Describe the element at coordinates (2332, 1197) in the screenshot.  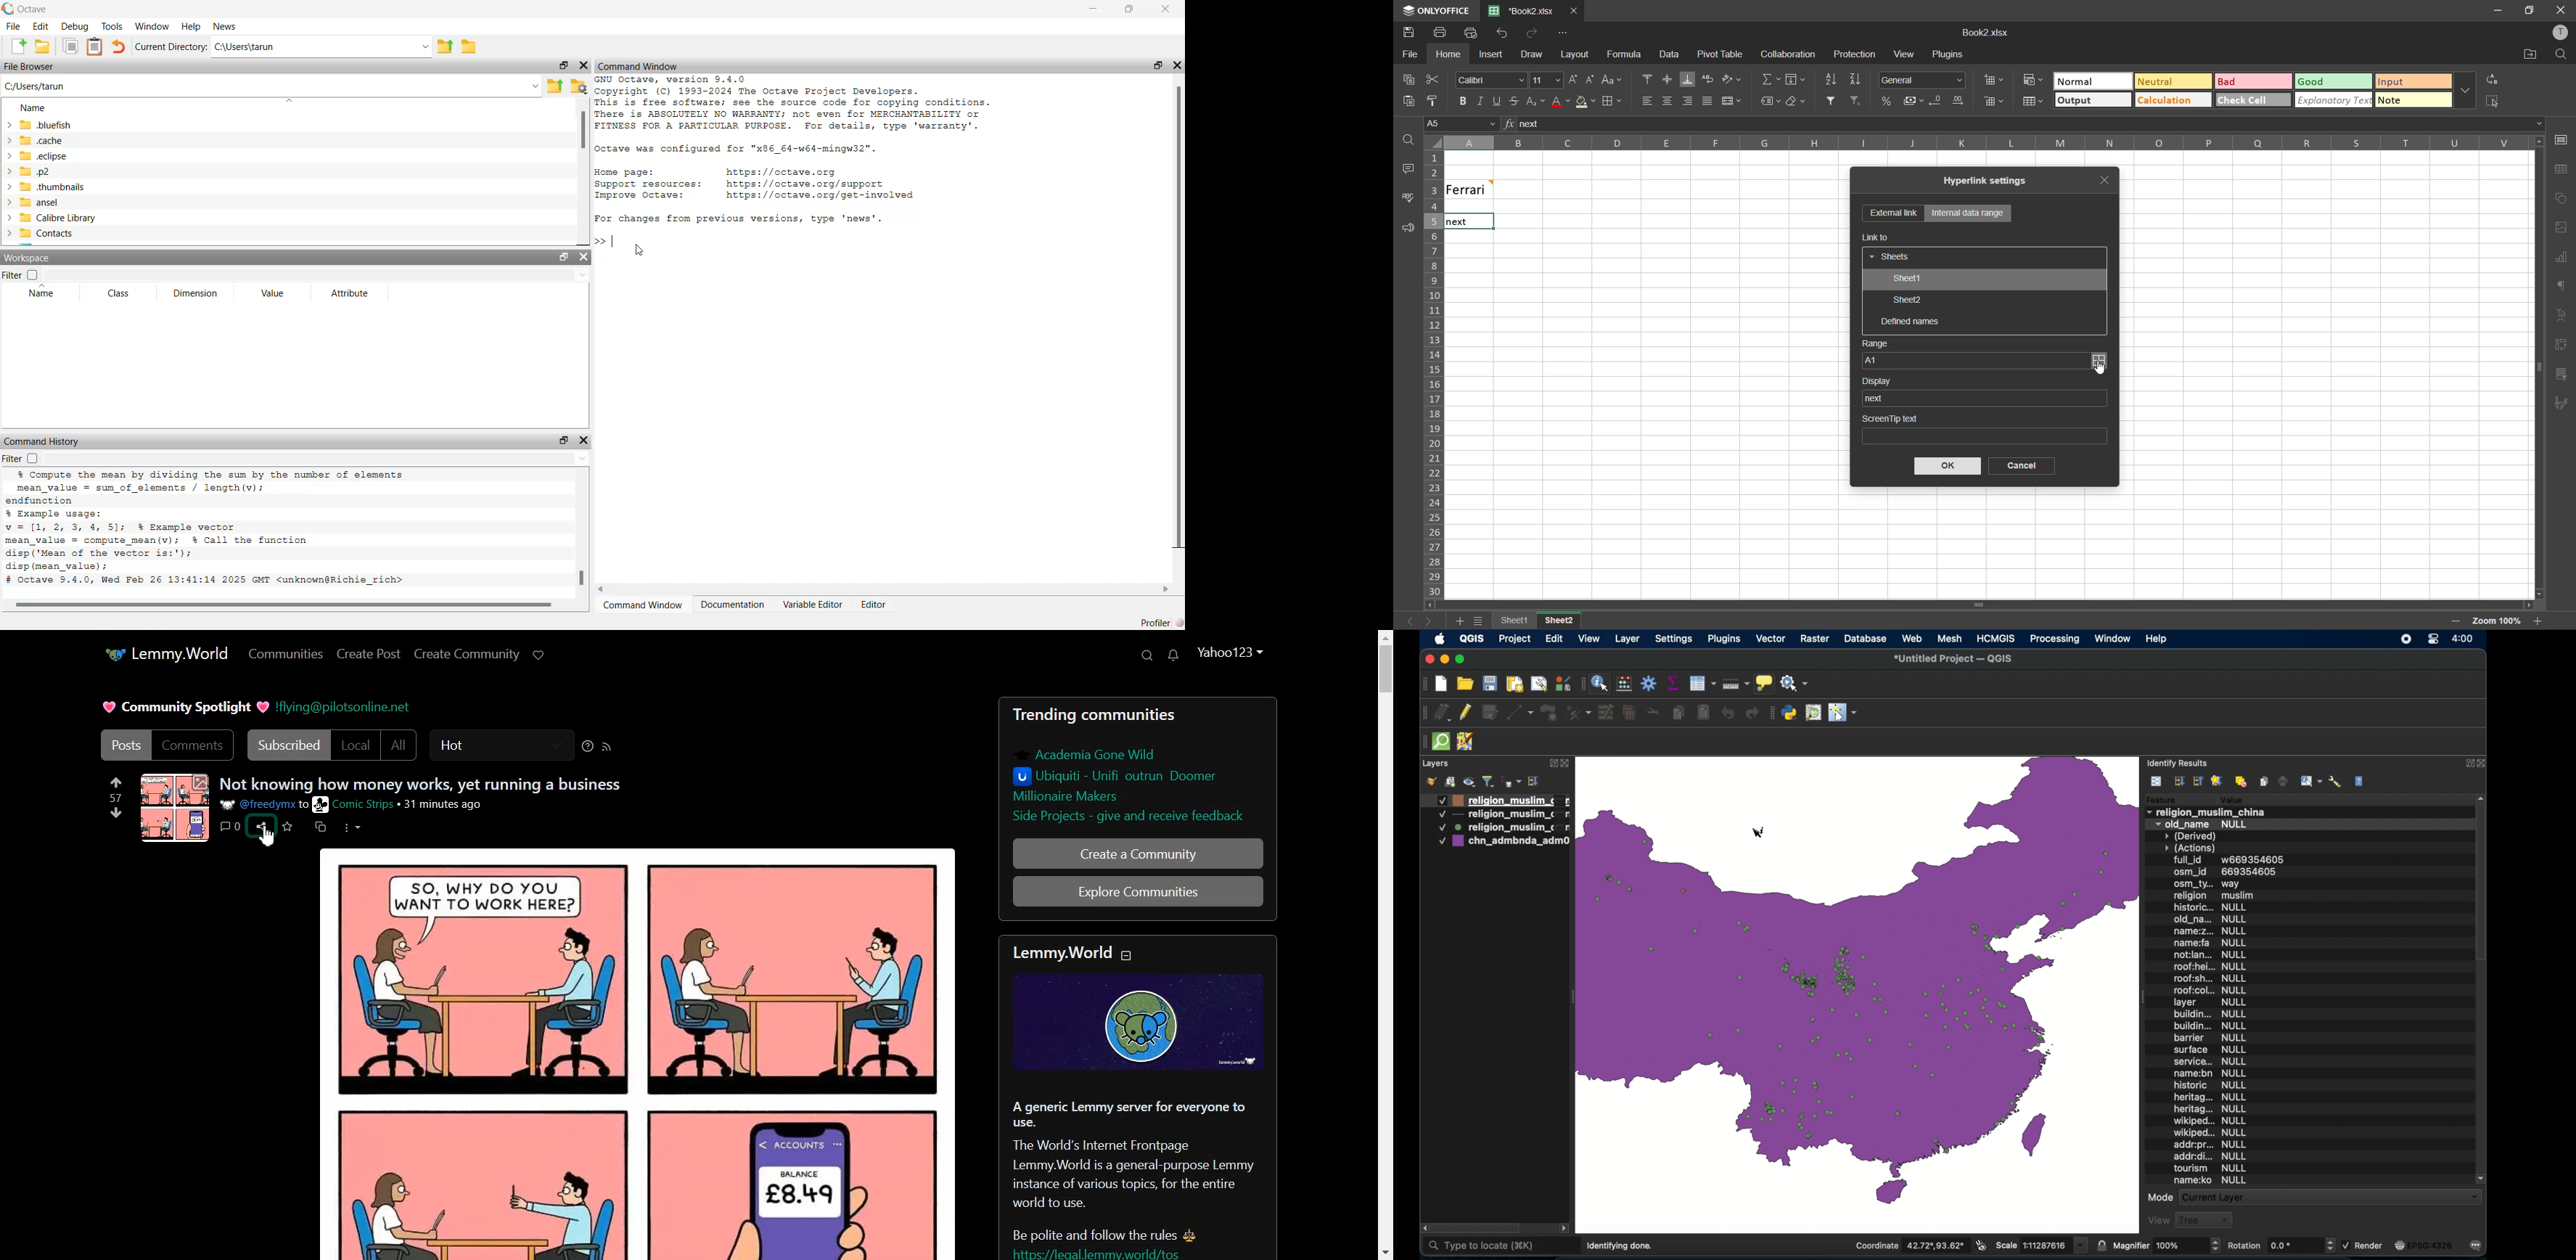
I see `current layer` at that location.